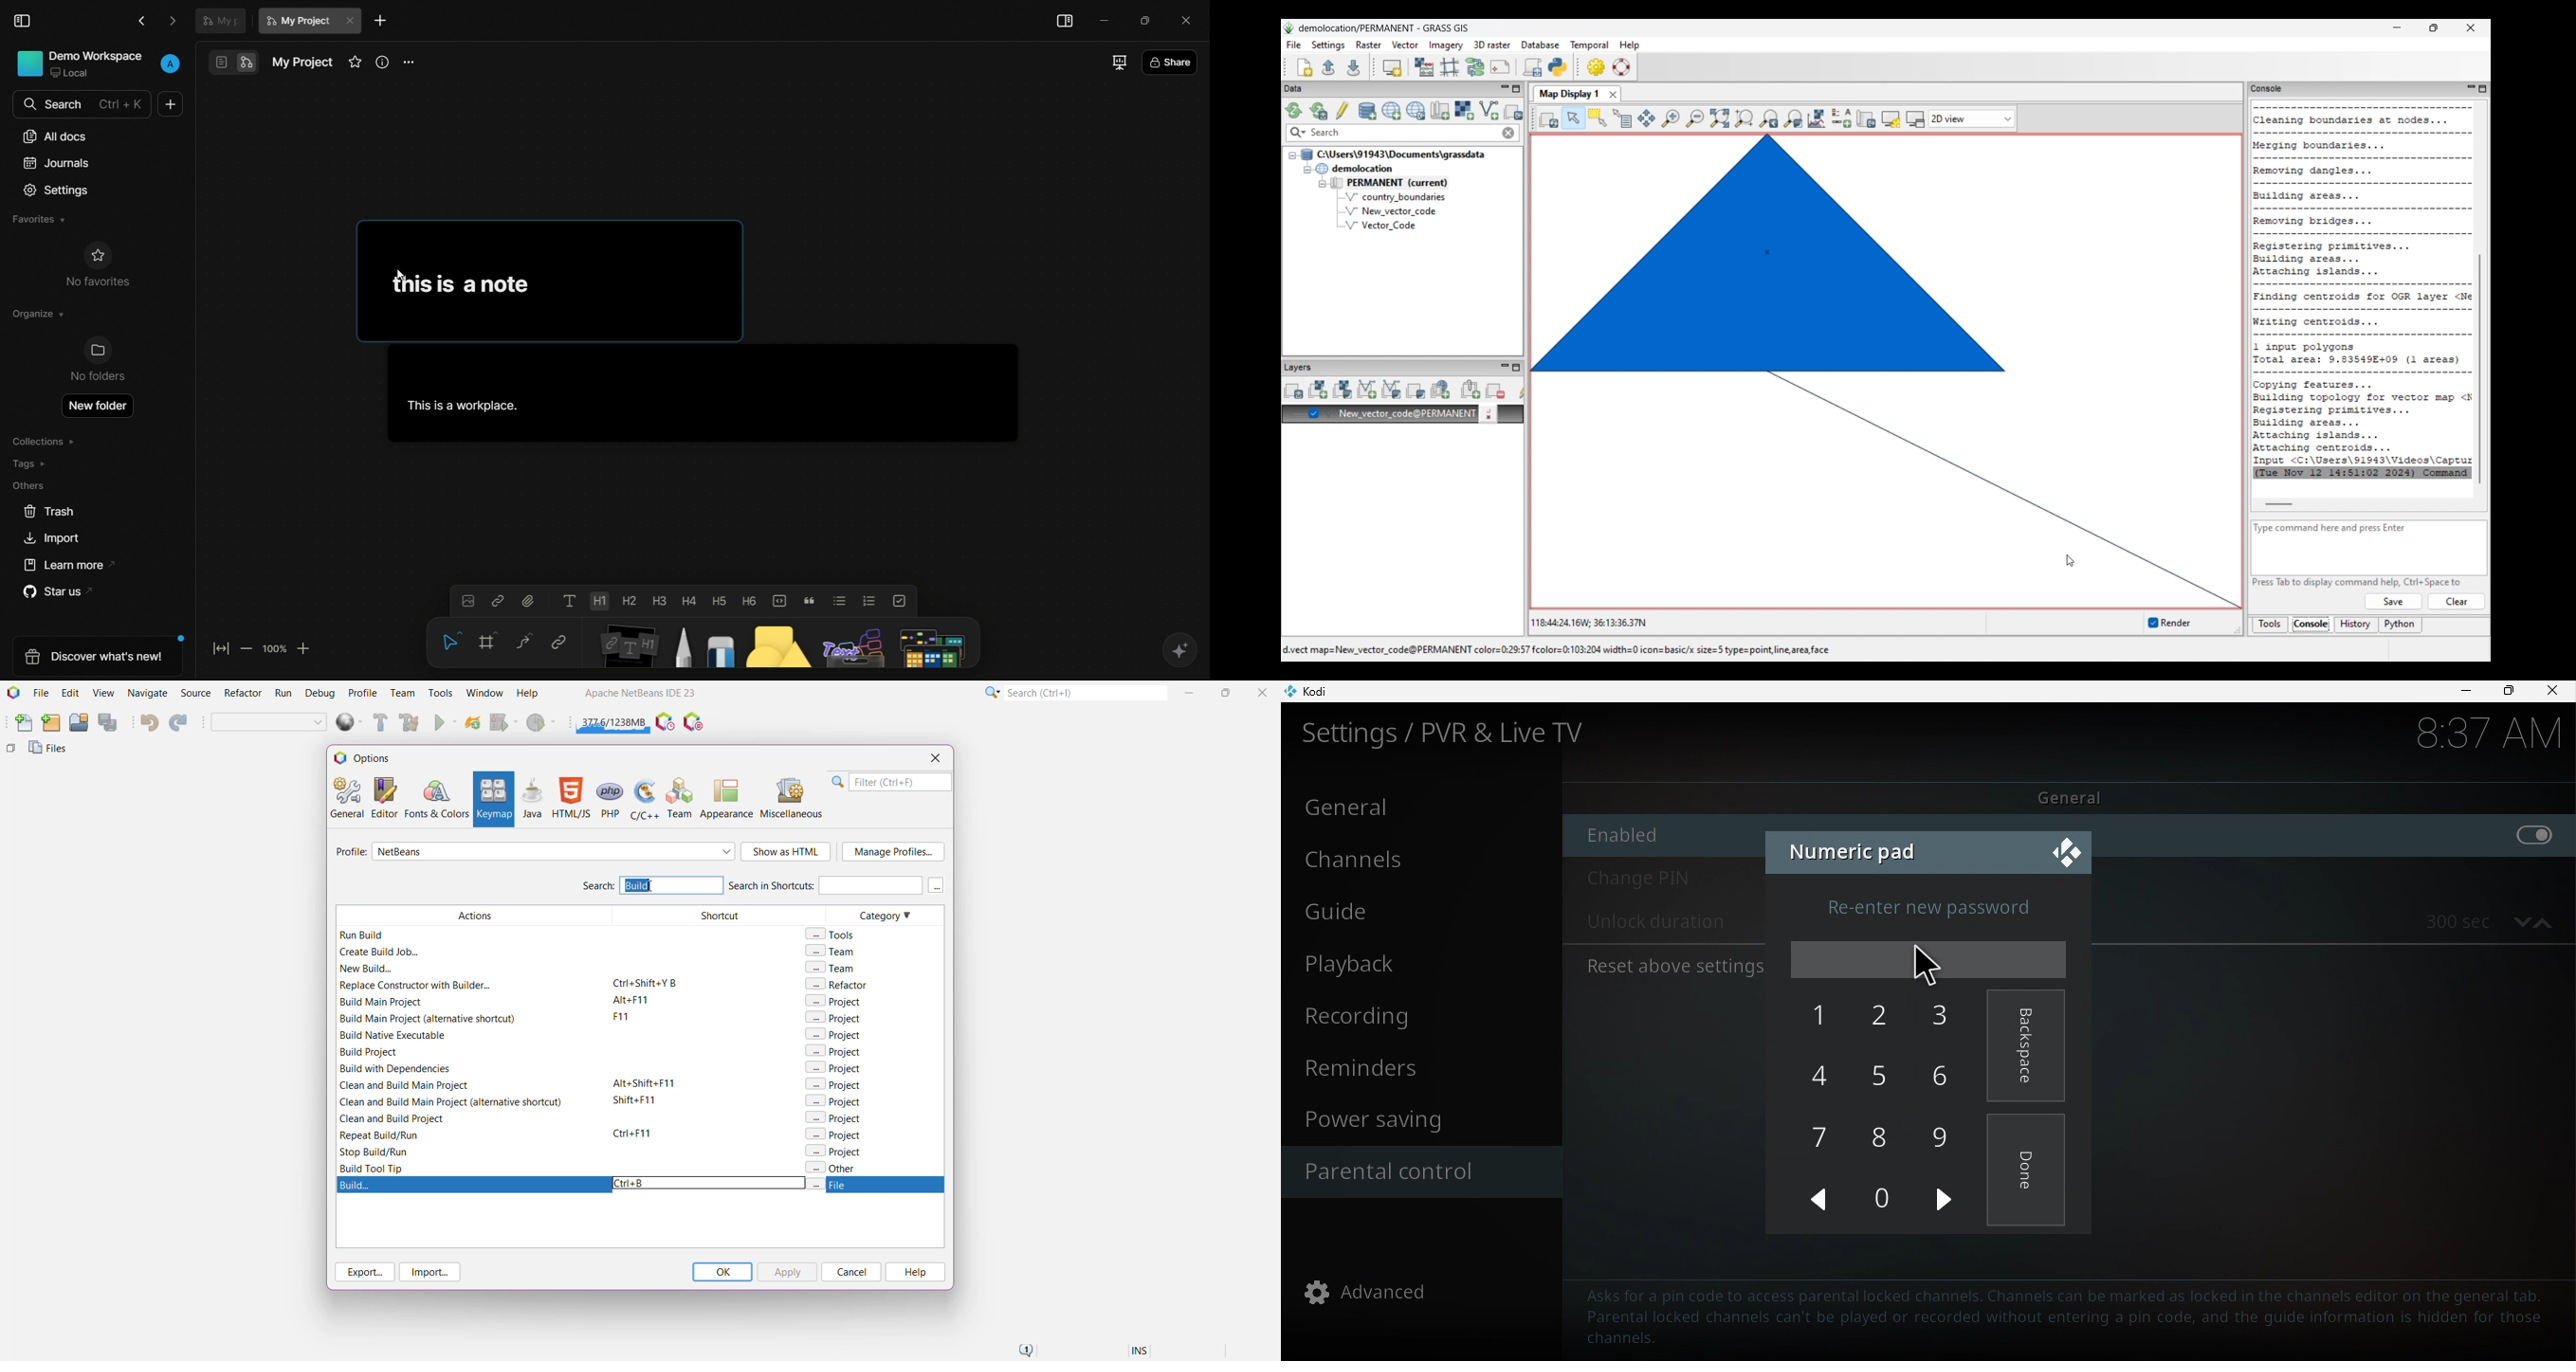 The width and height of the screenshot is (2576, 1372). Describe the element at coordinates (1884, 1014) in the screenshot. I see `2` at that location.